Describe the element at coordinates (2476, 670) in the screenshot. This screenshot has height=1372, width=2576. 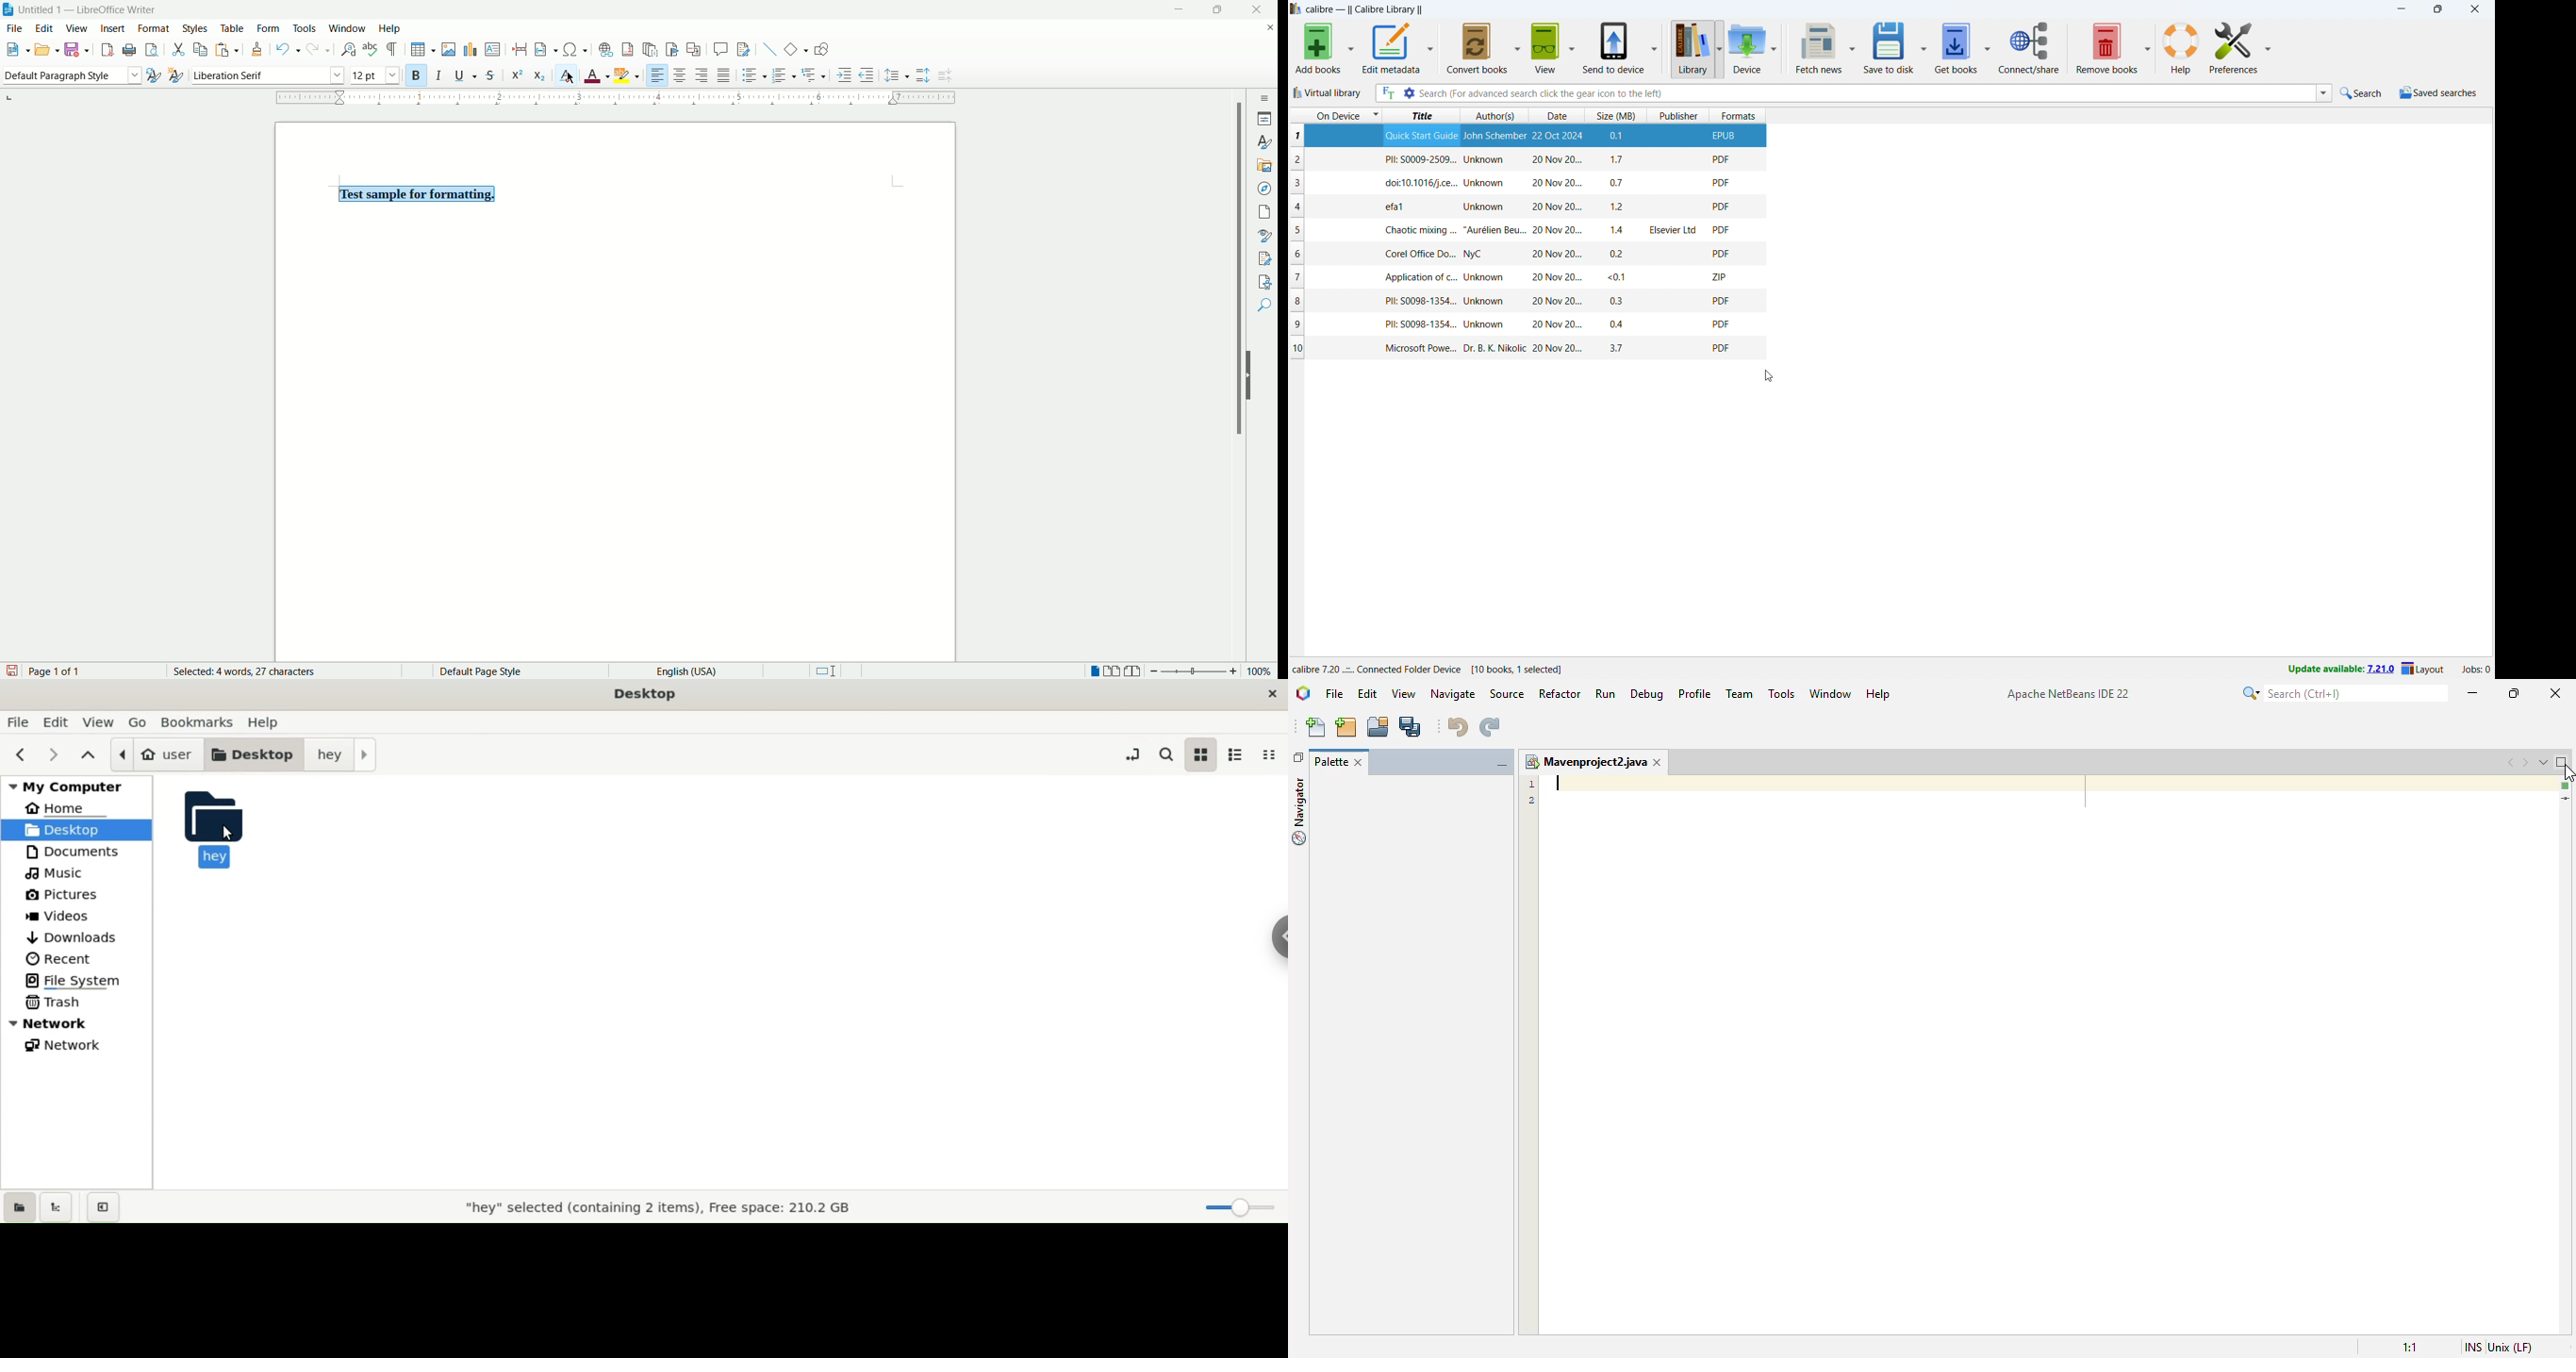
I see `active jobs` at that location.